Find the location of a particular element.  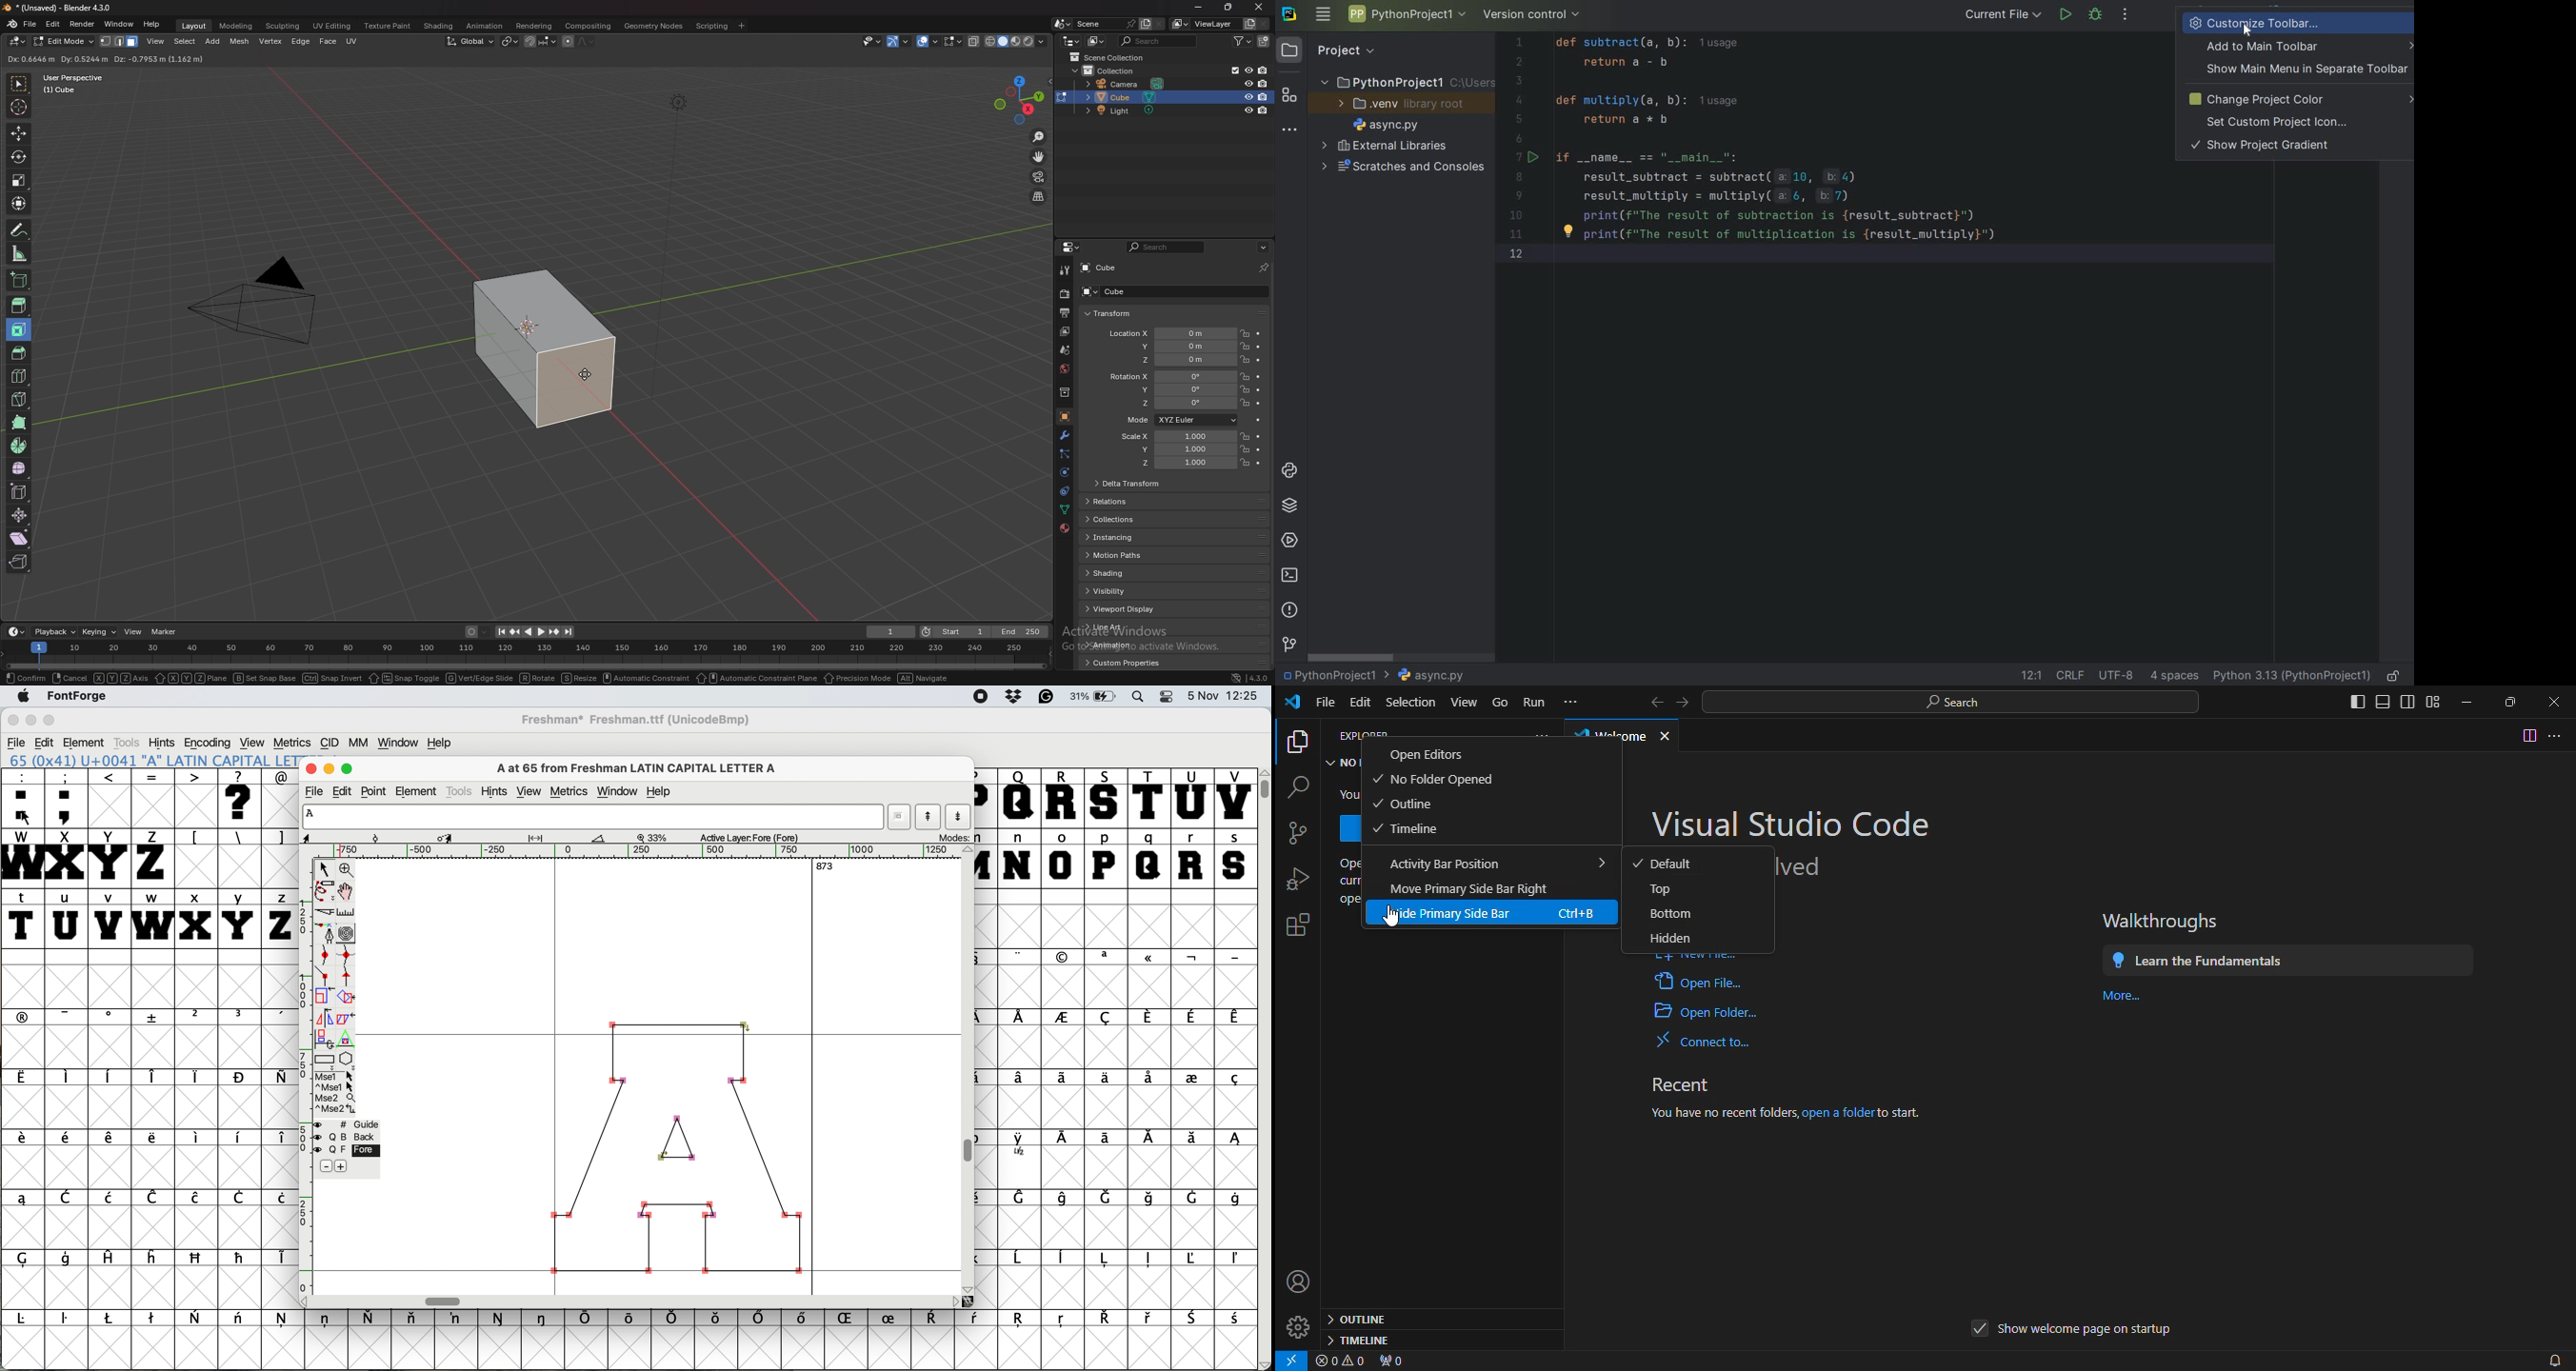

window is located at coordinates (399, 741).